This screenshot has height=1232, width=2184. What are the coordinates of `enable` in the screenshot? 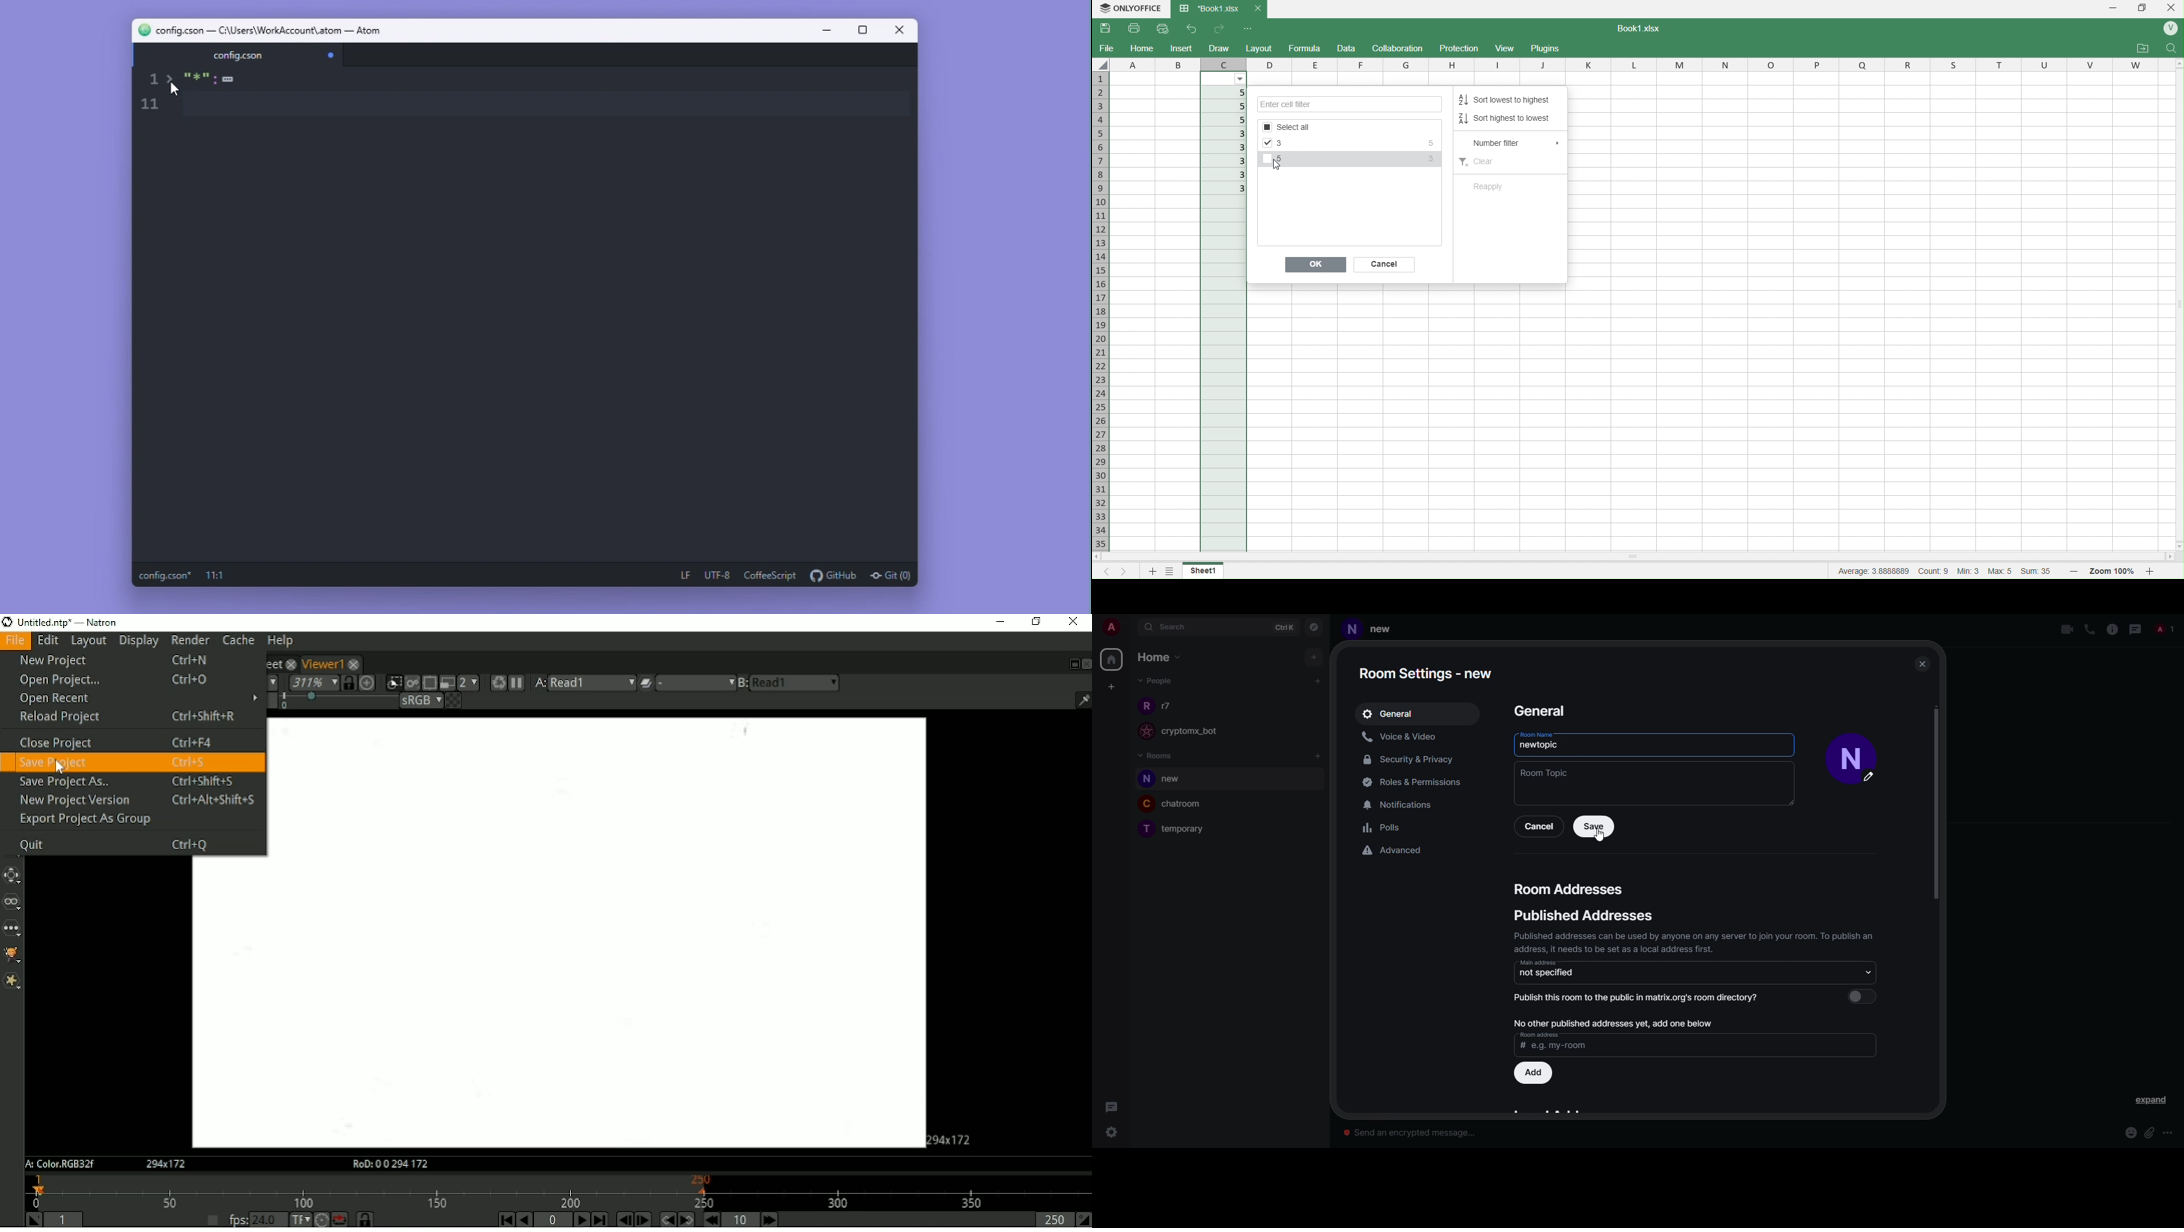 It's located at (1866, 996).